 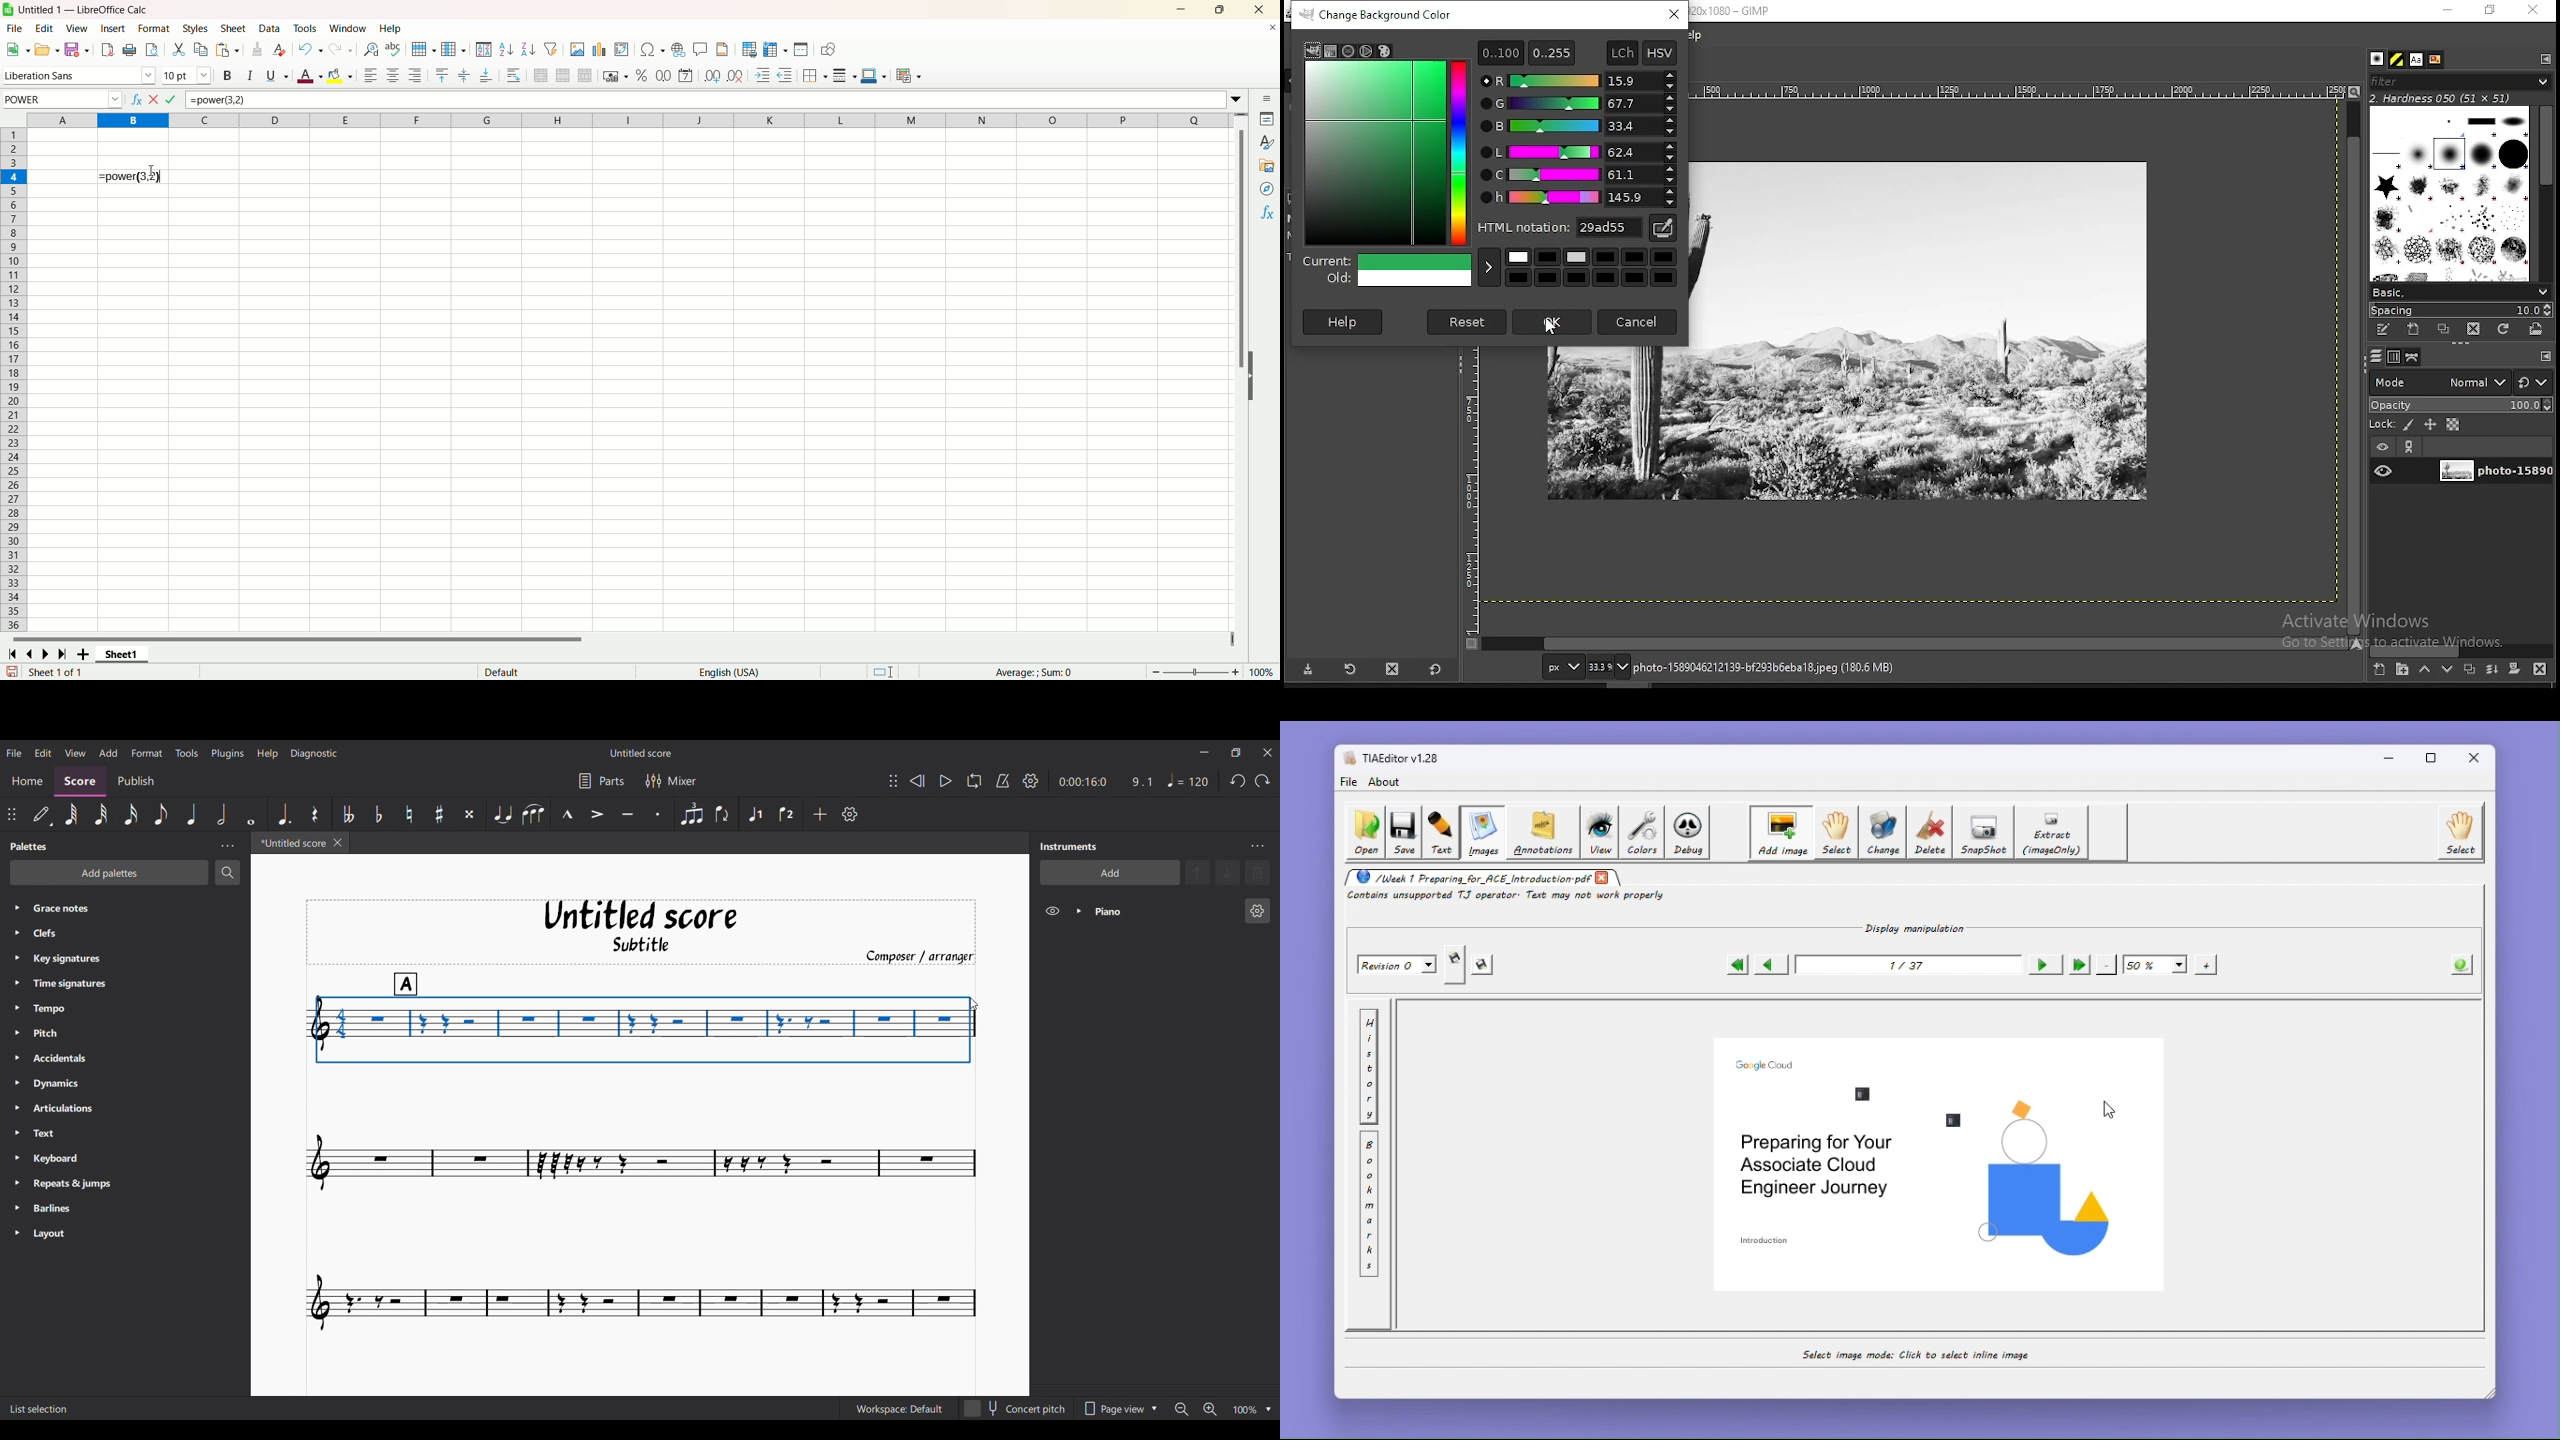 What do you see at coordinates (155, 99) in the screenshot?
I see `Cancel` at bounding box center [155, 99].